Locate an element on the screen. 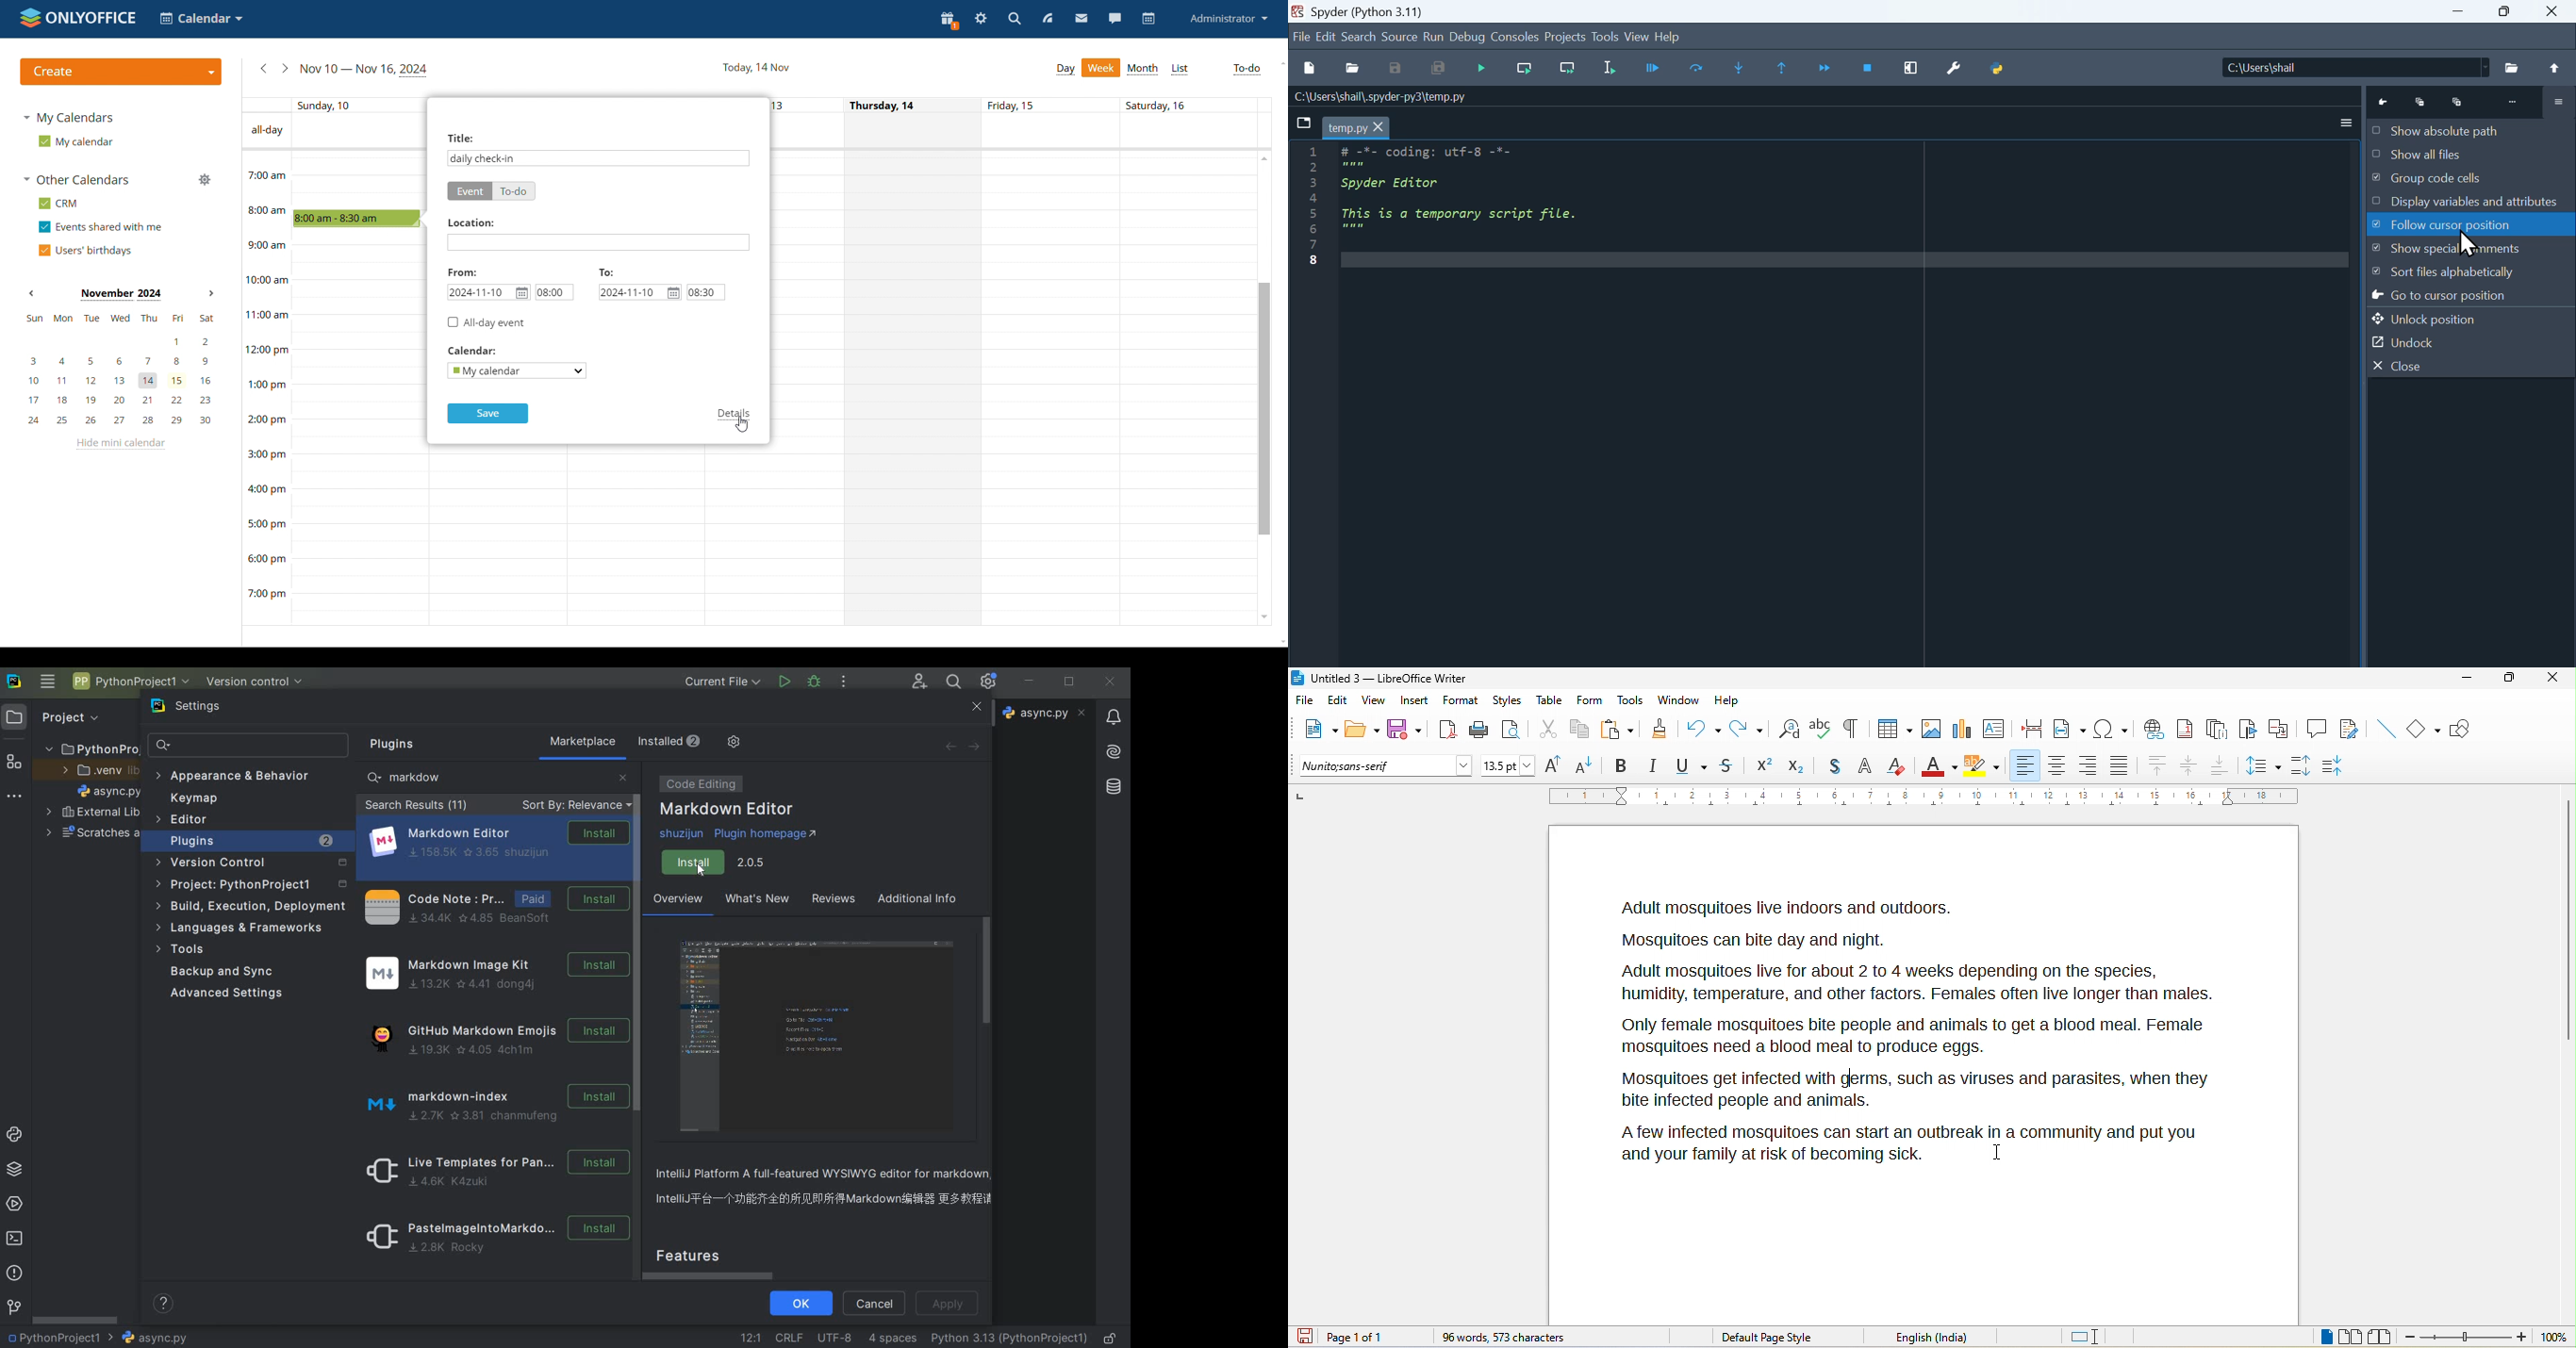 The width and height of the screenshot is (2576, 1372). Save all is located at coordinates (1441, 70).